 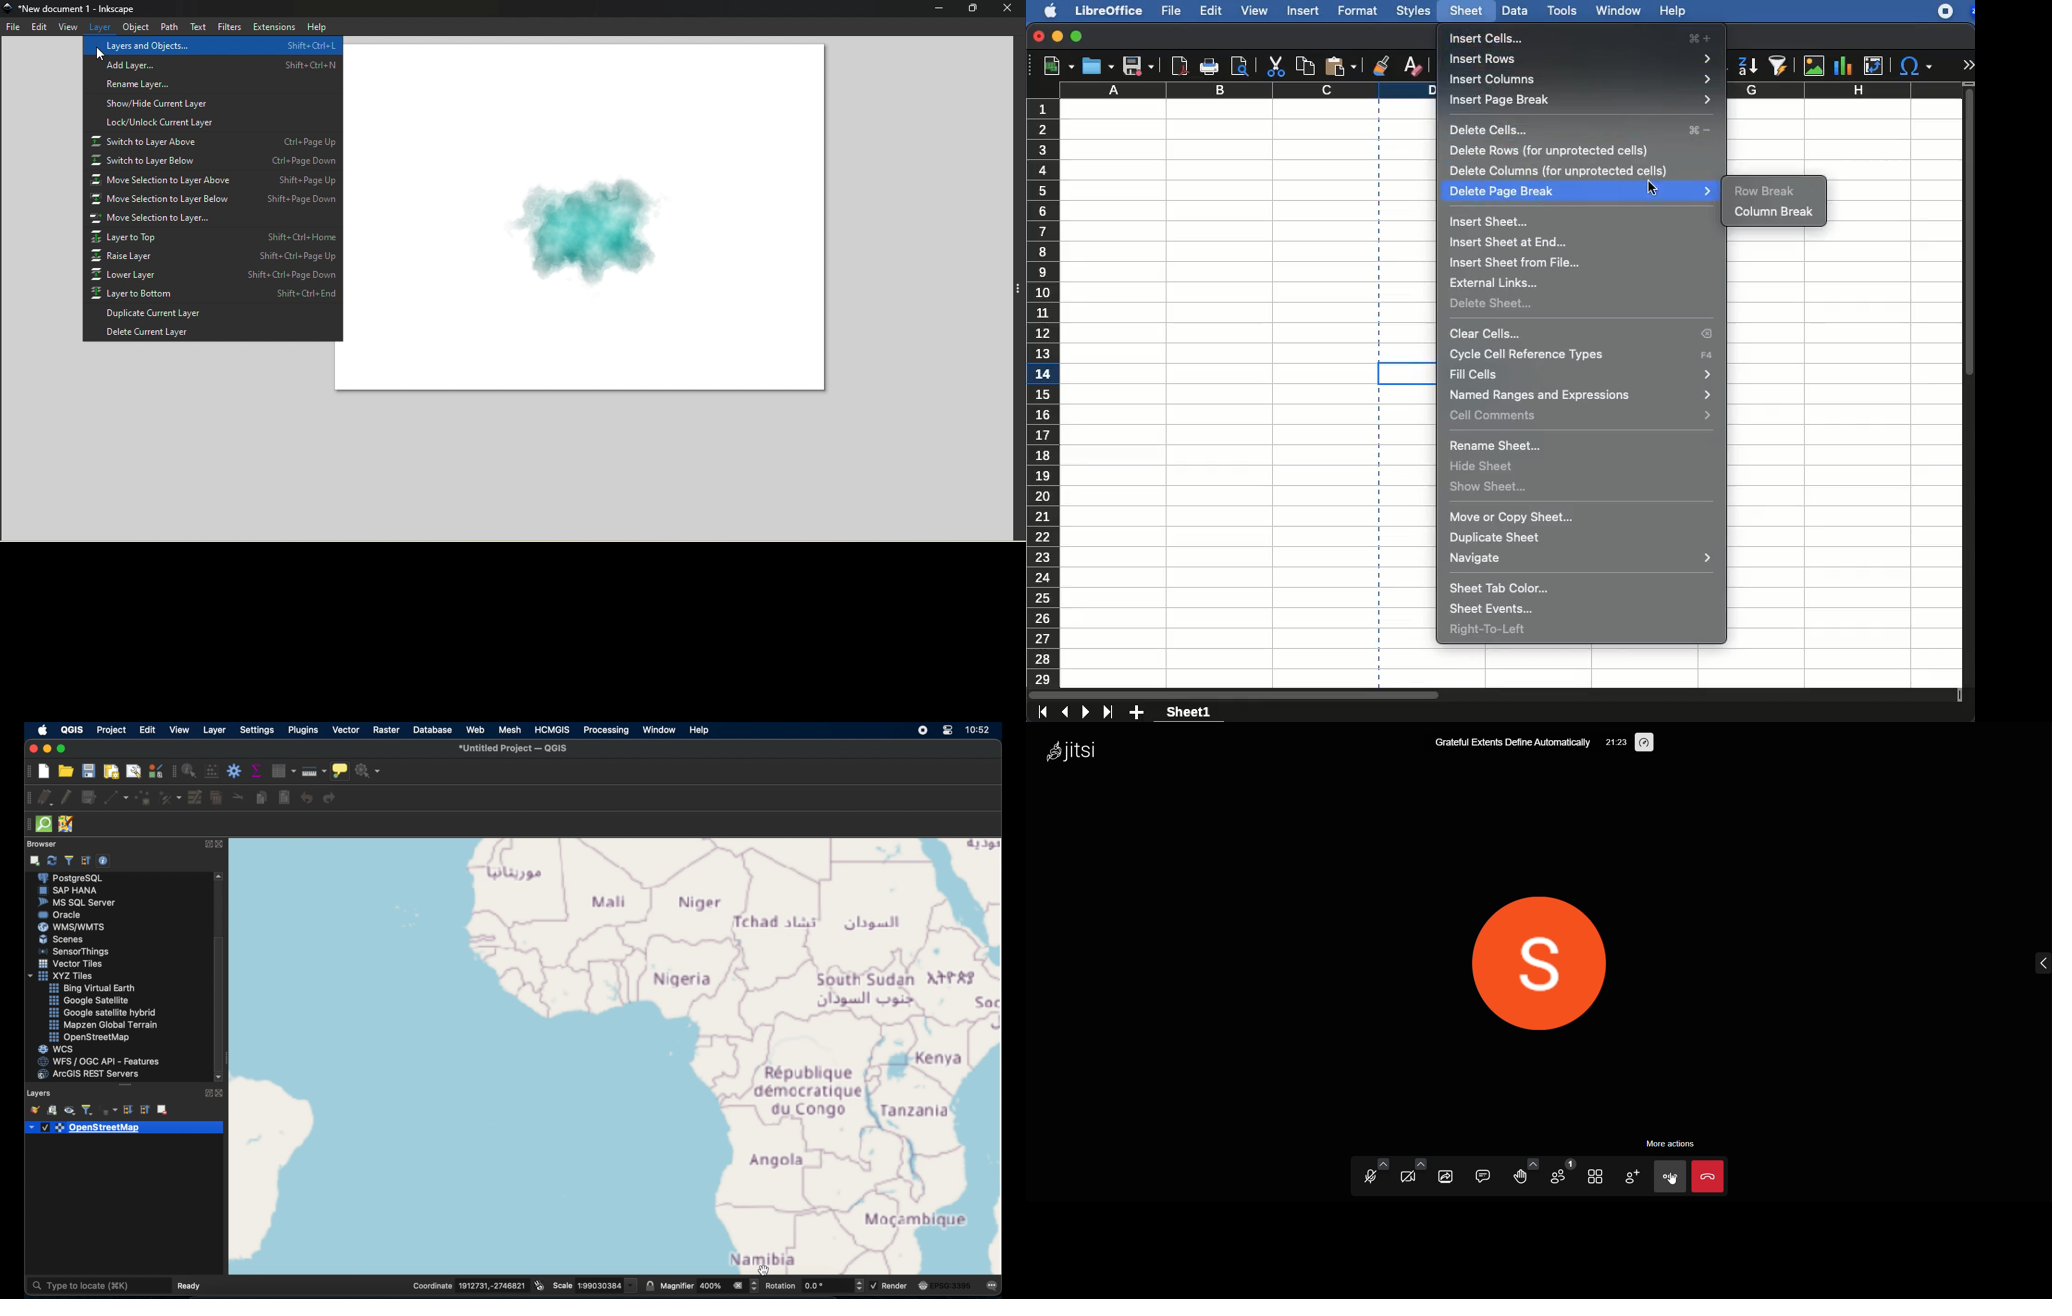 I want to click on pdf, so click(x=1180, y=66).